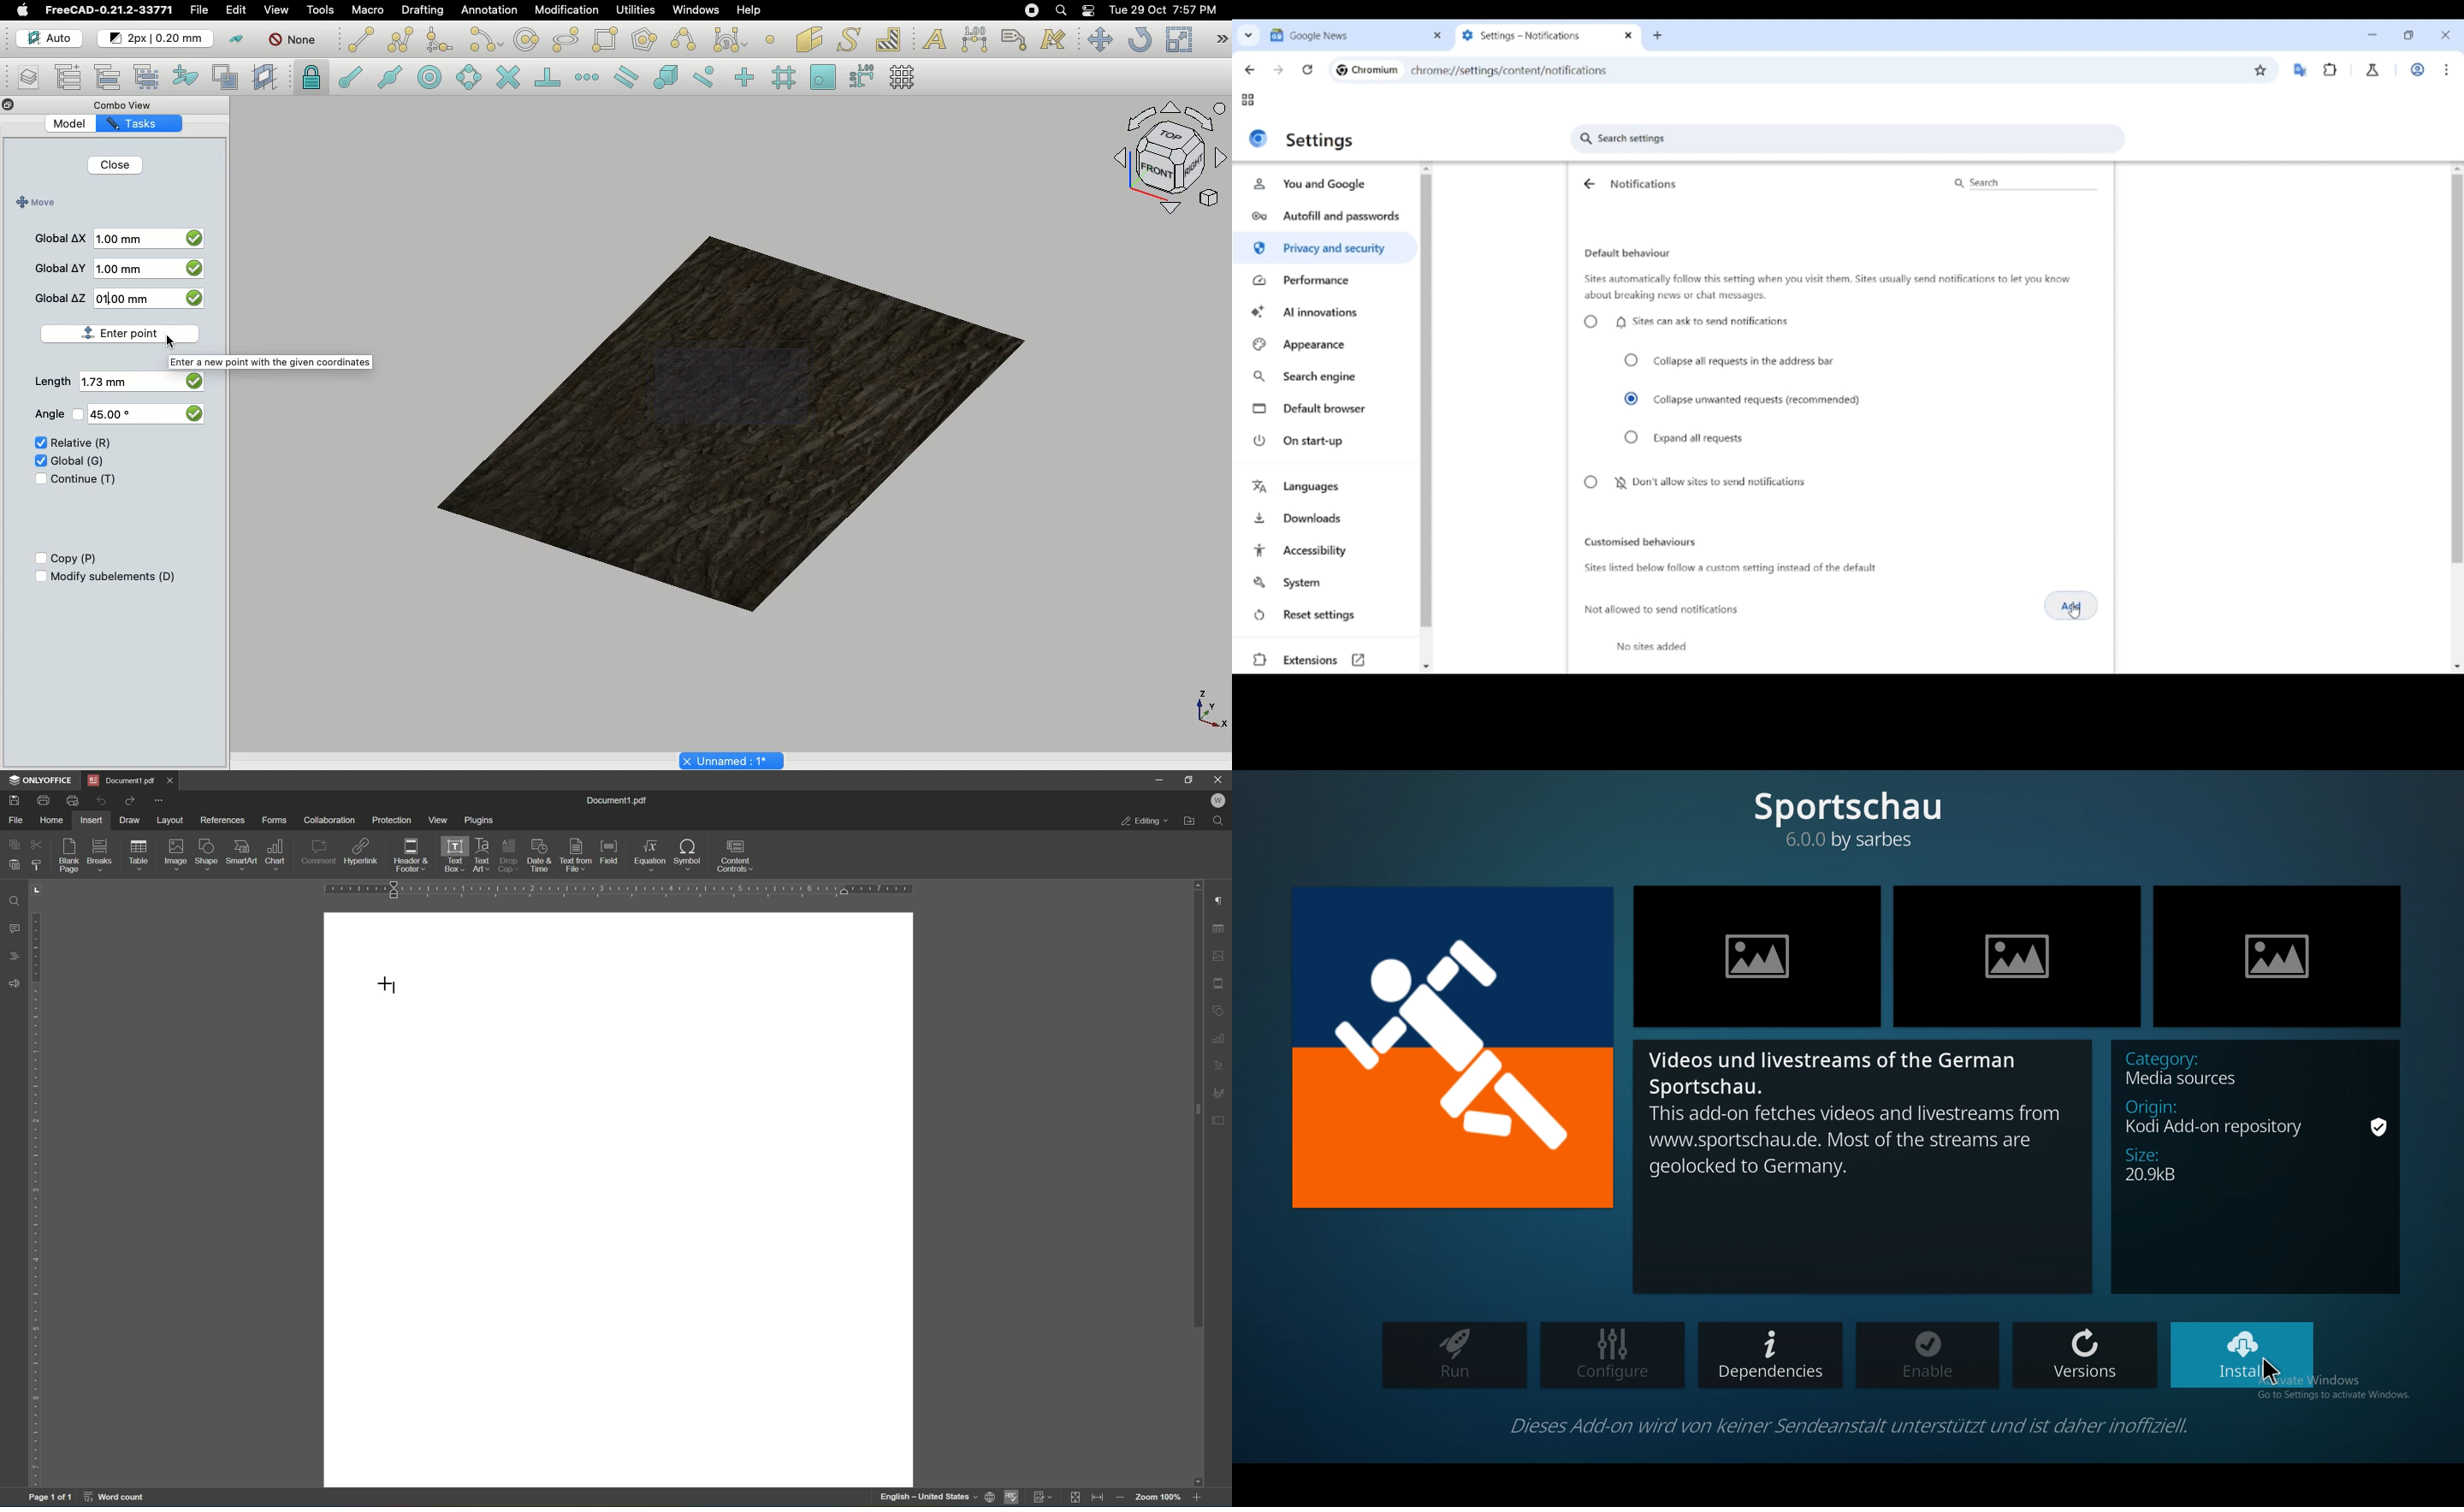 This screenshot has width=2464, height=1512. Describe the element at coordinates (208, 856) in the screenshot. I see `shape` at that location.